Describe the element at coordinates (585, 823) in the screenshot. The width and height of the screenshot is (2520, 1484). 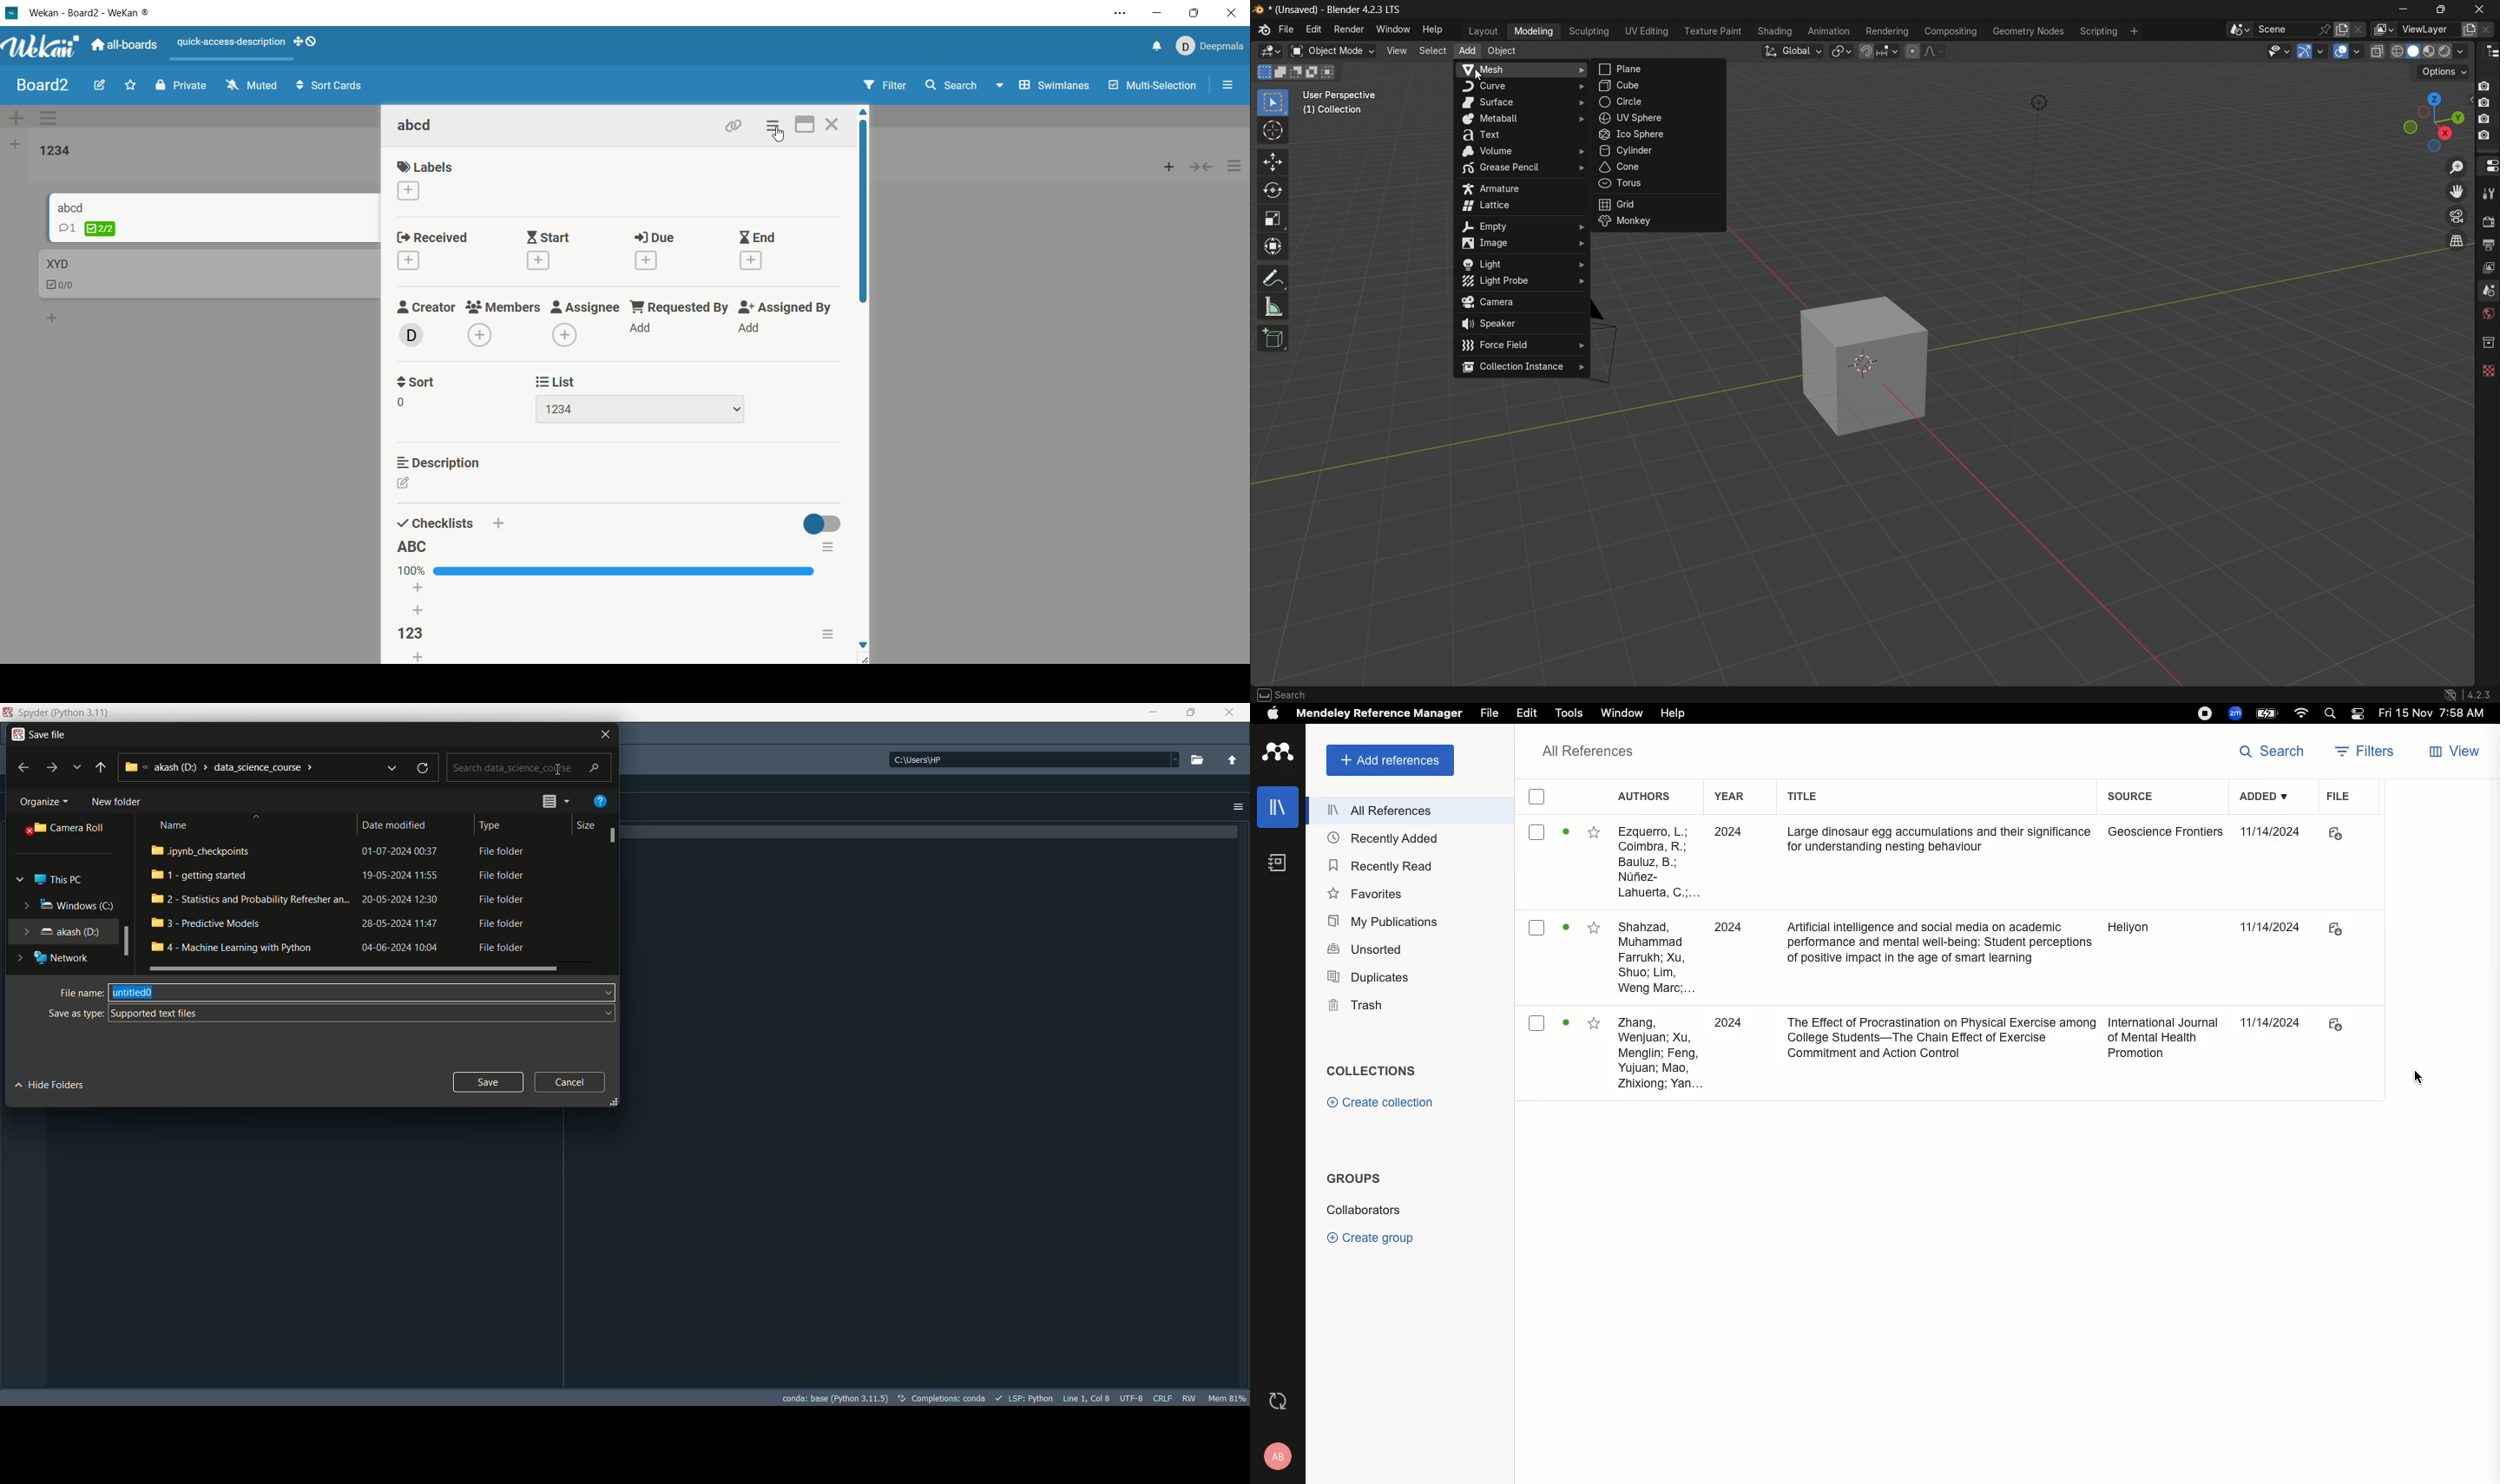
I see `size` at that location.